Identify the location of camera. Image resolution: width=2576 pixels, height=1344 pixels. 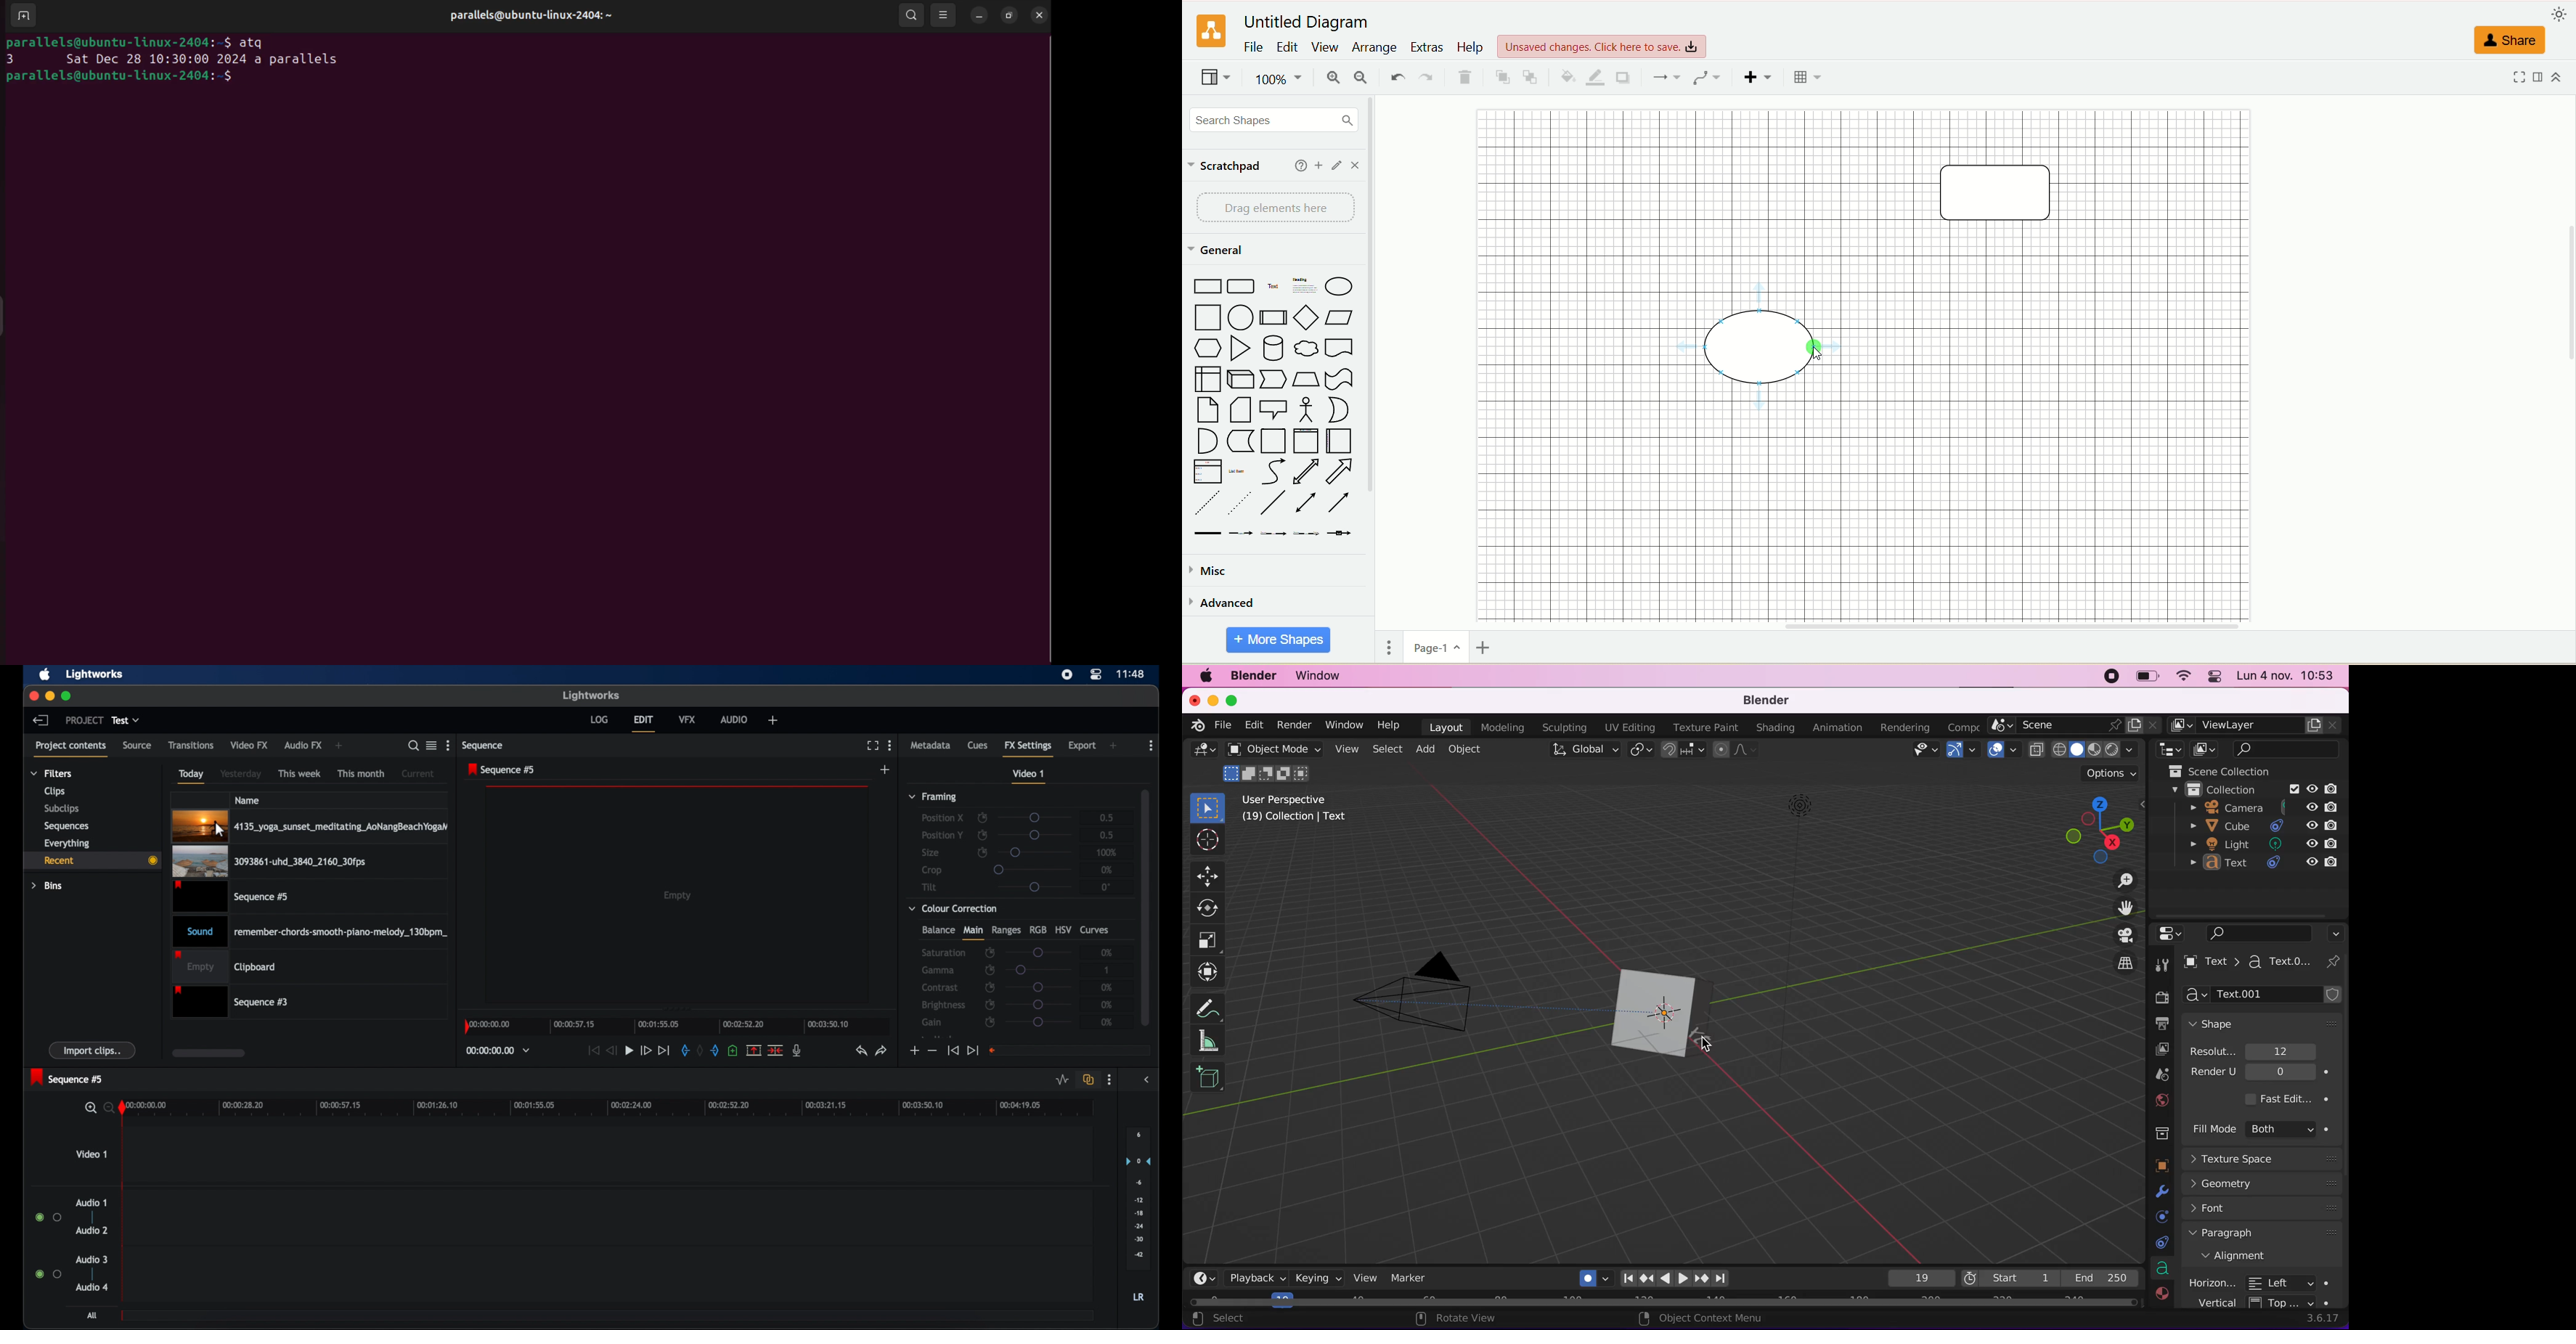
(2255, 809).